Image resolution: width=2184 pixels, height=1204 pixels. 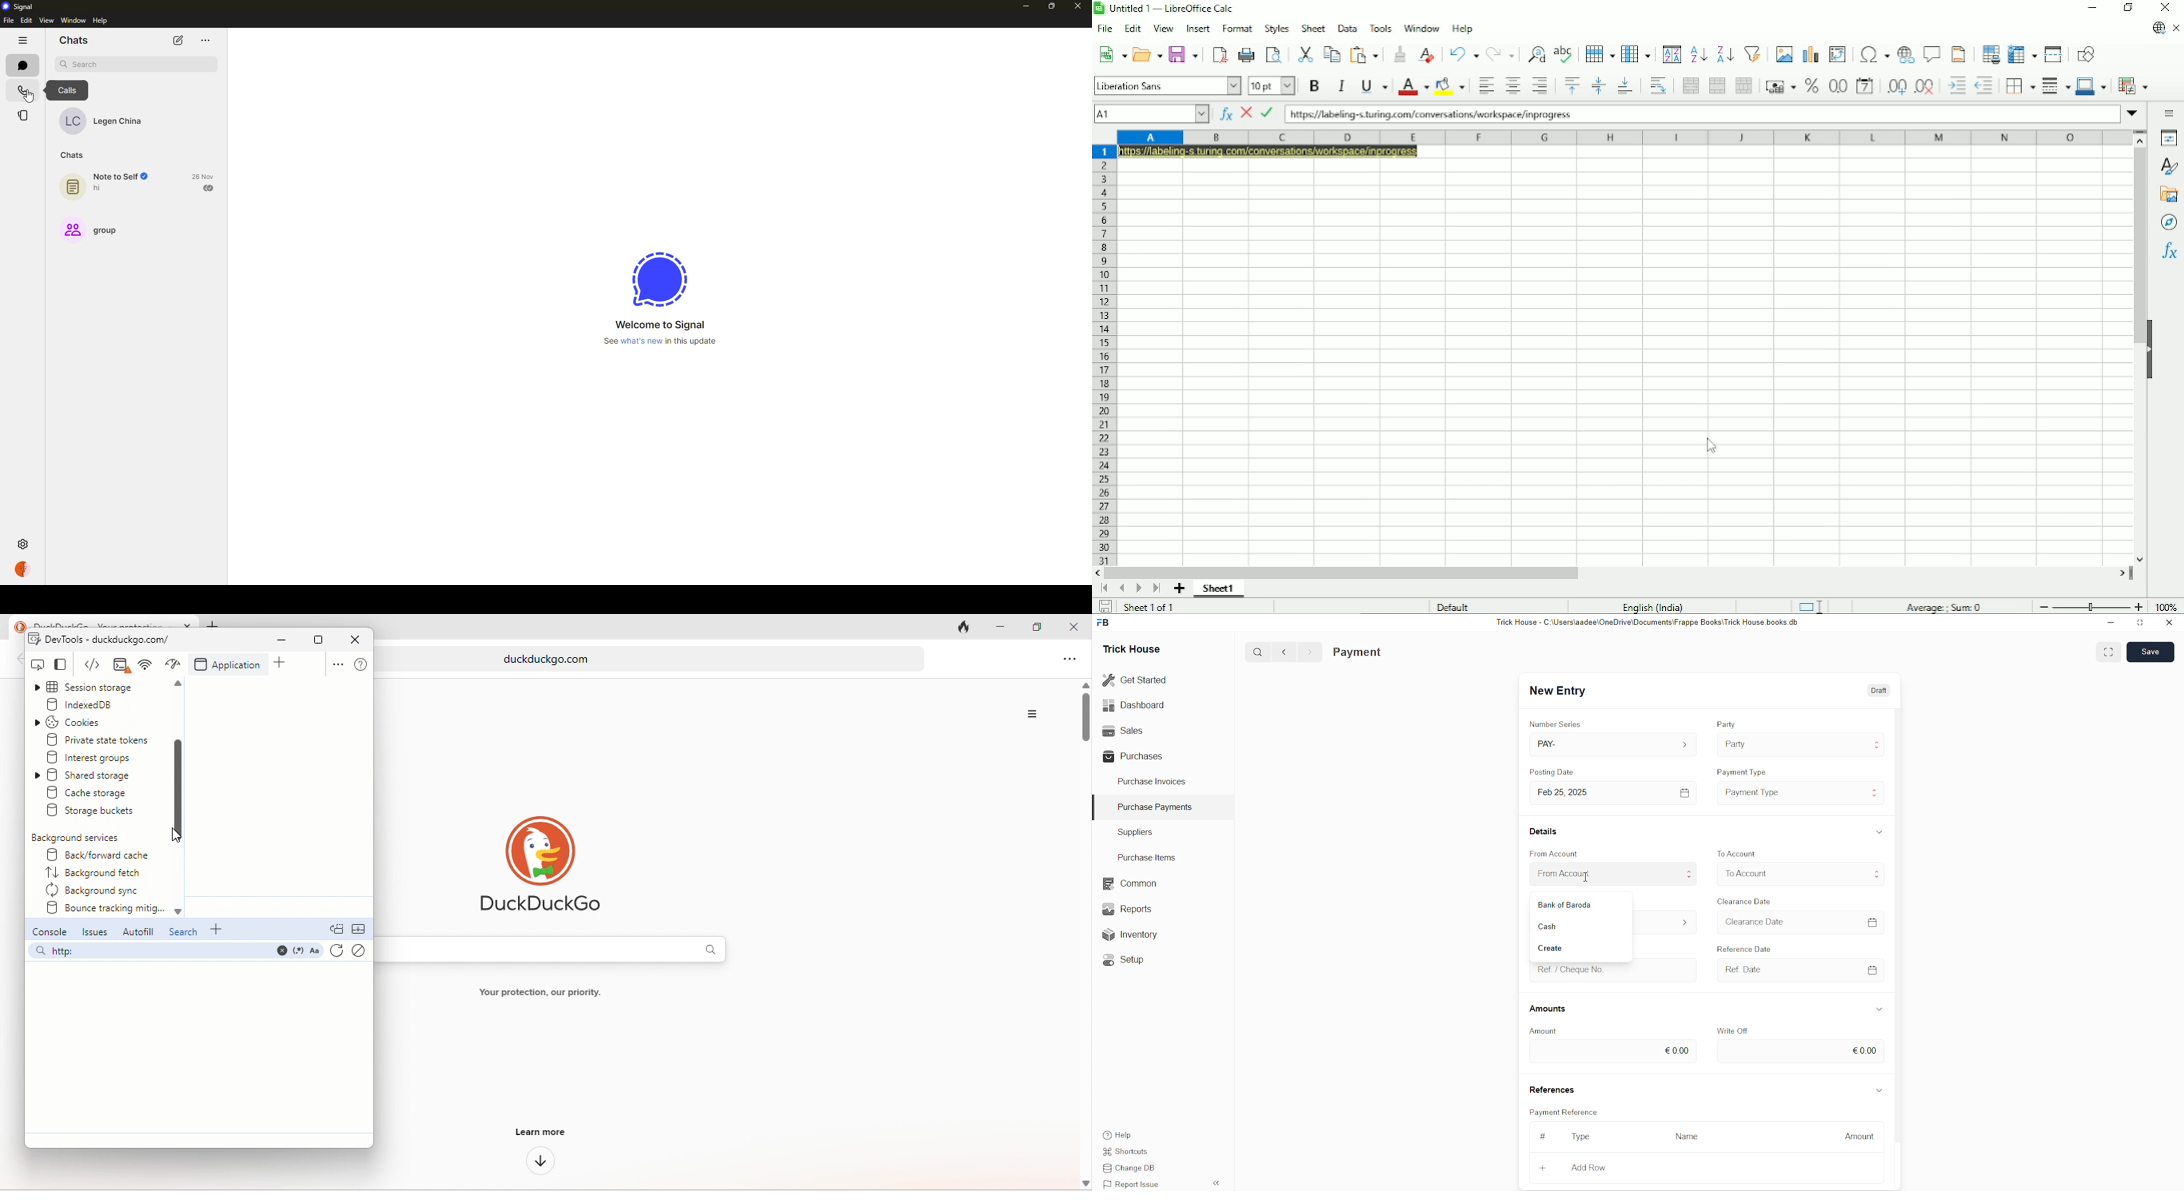 What do you see at coordinates (1637, 53) in the screenshot?
I see `Column` at bounding box center [1637, 53].